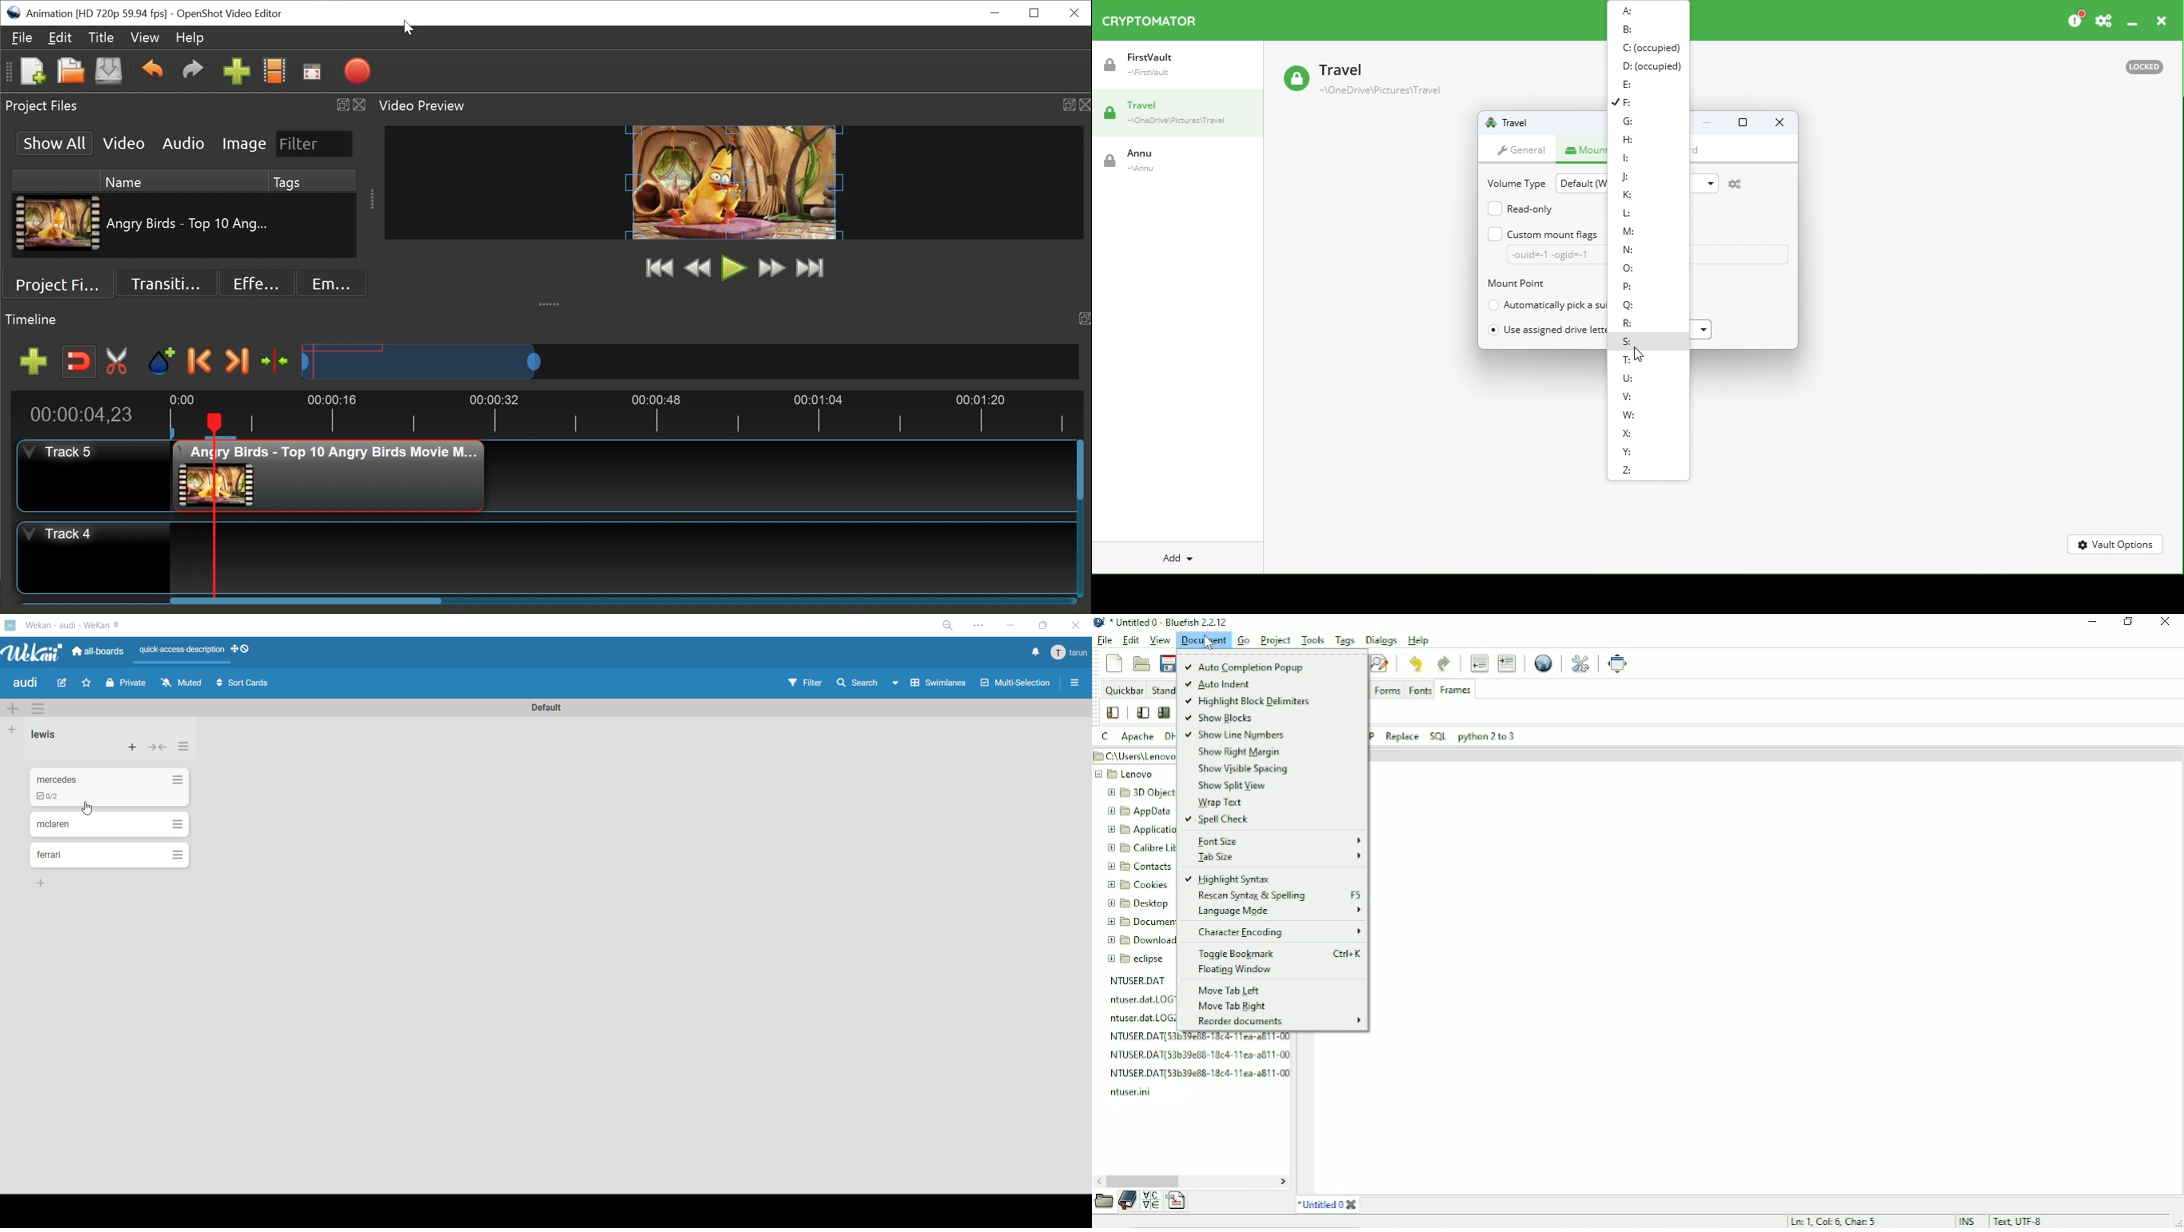 The image size is (2184, 1232). What do you see at coordinates (47, 797) in the screenshot?
I see `To-dos` at bounding box center [47, 797].